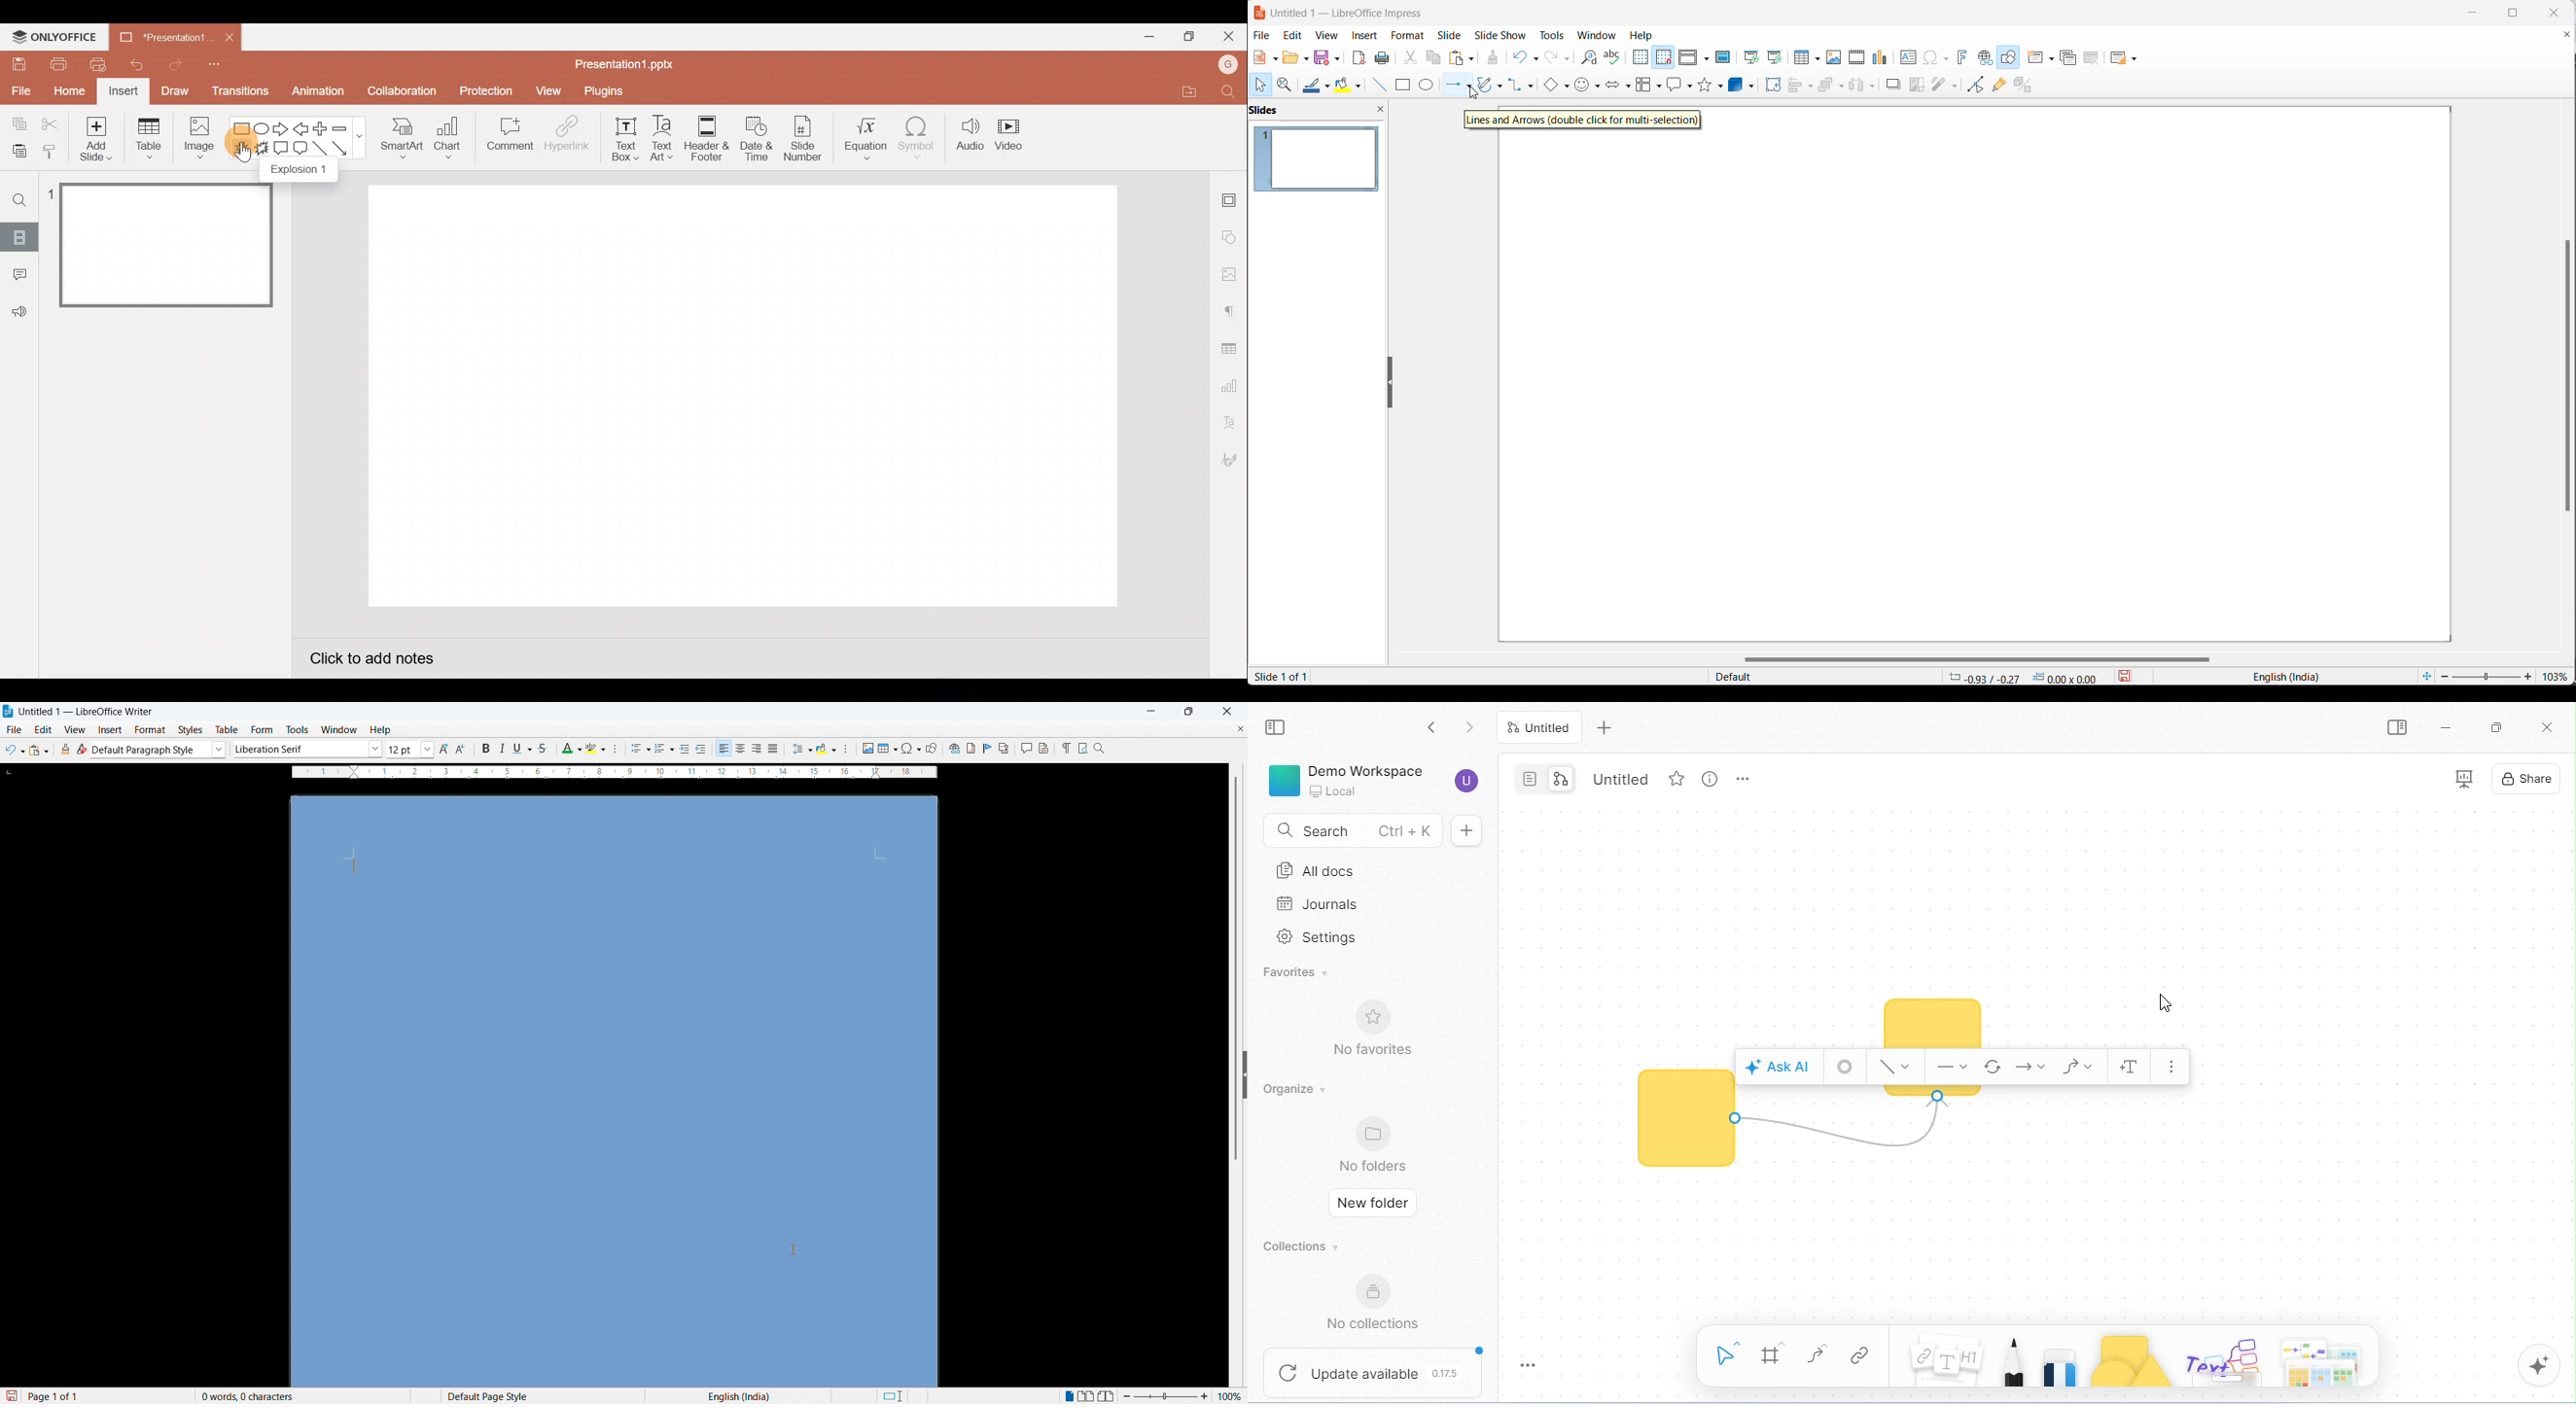 This screenshot has height=1428, width=2576. Describe the element at coordinates (319, 129) in the screenshot. I see `Plus` at that location.